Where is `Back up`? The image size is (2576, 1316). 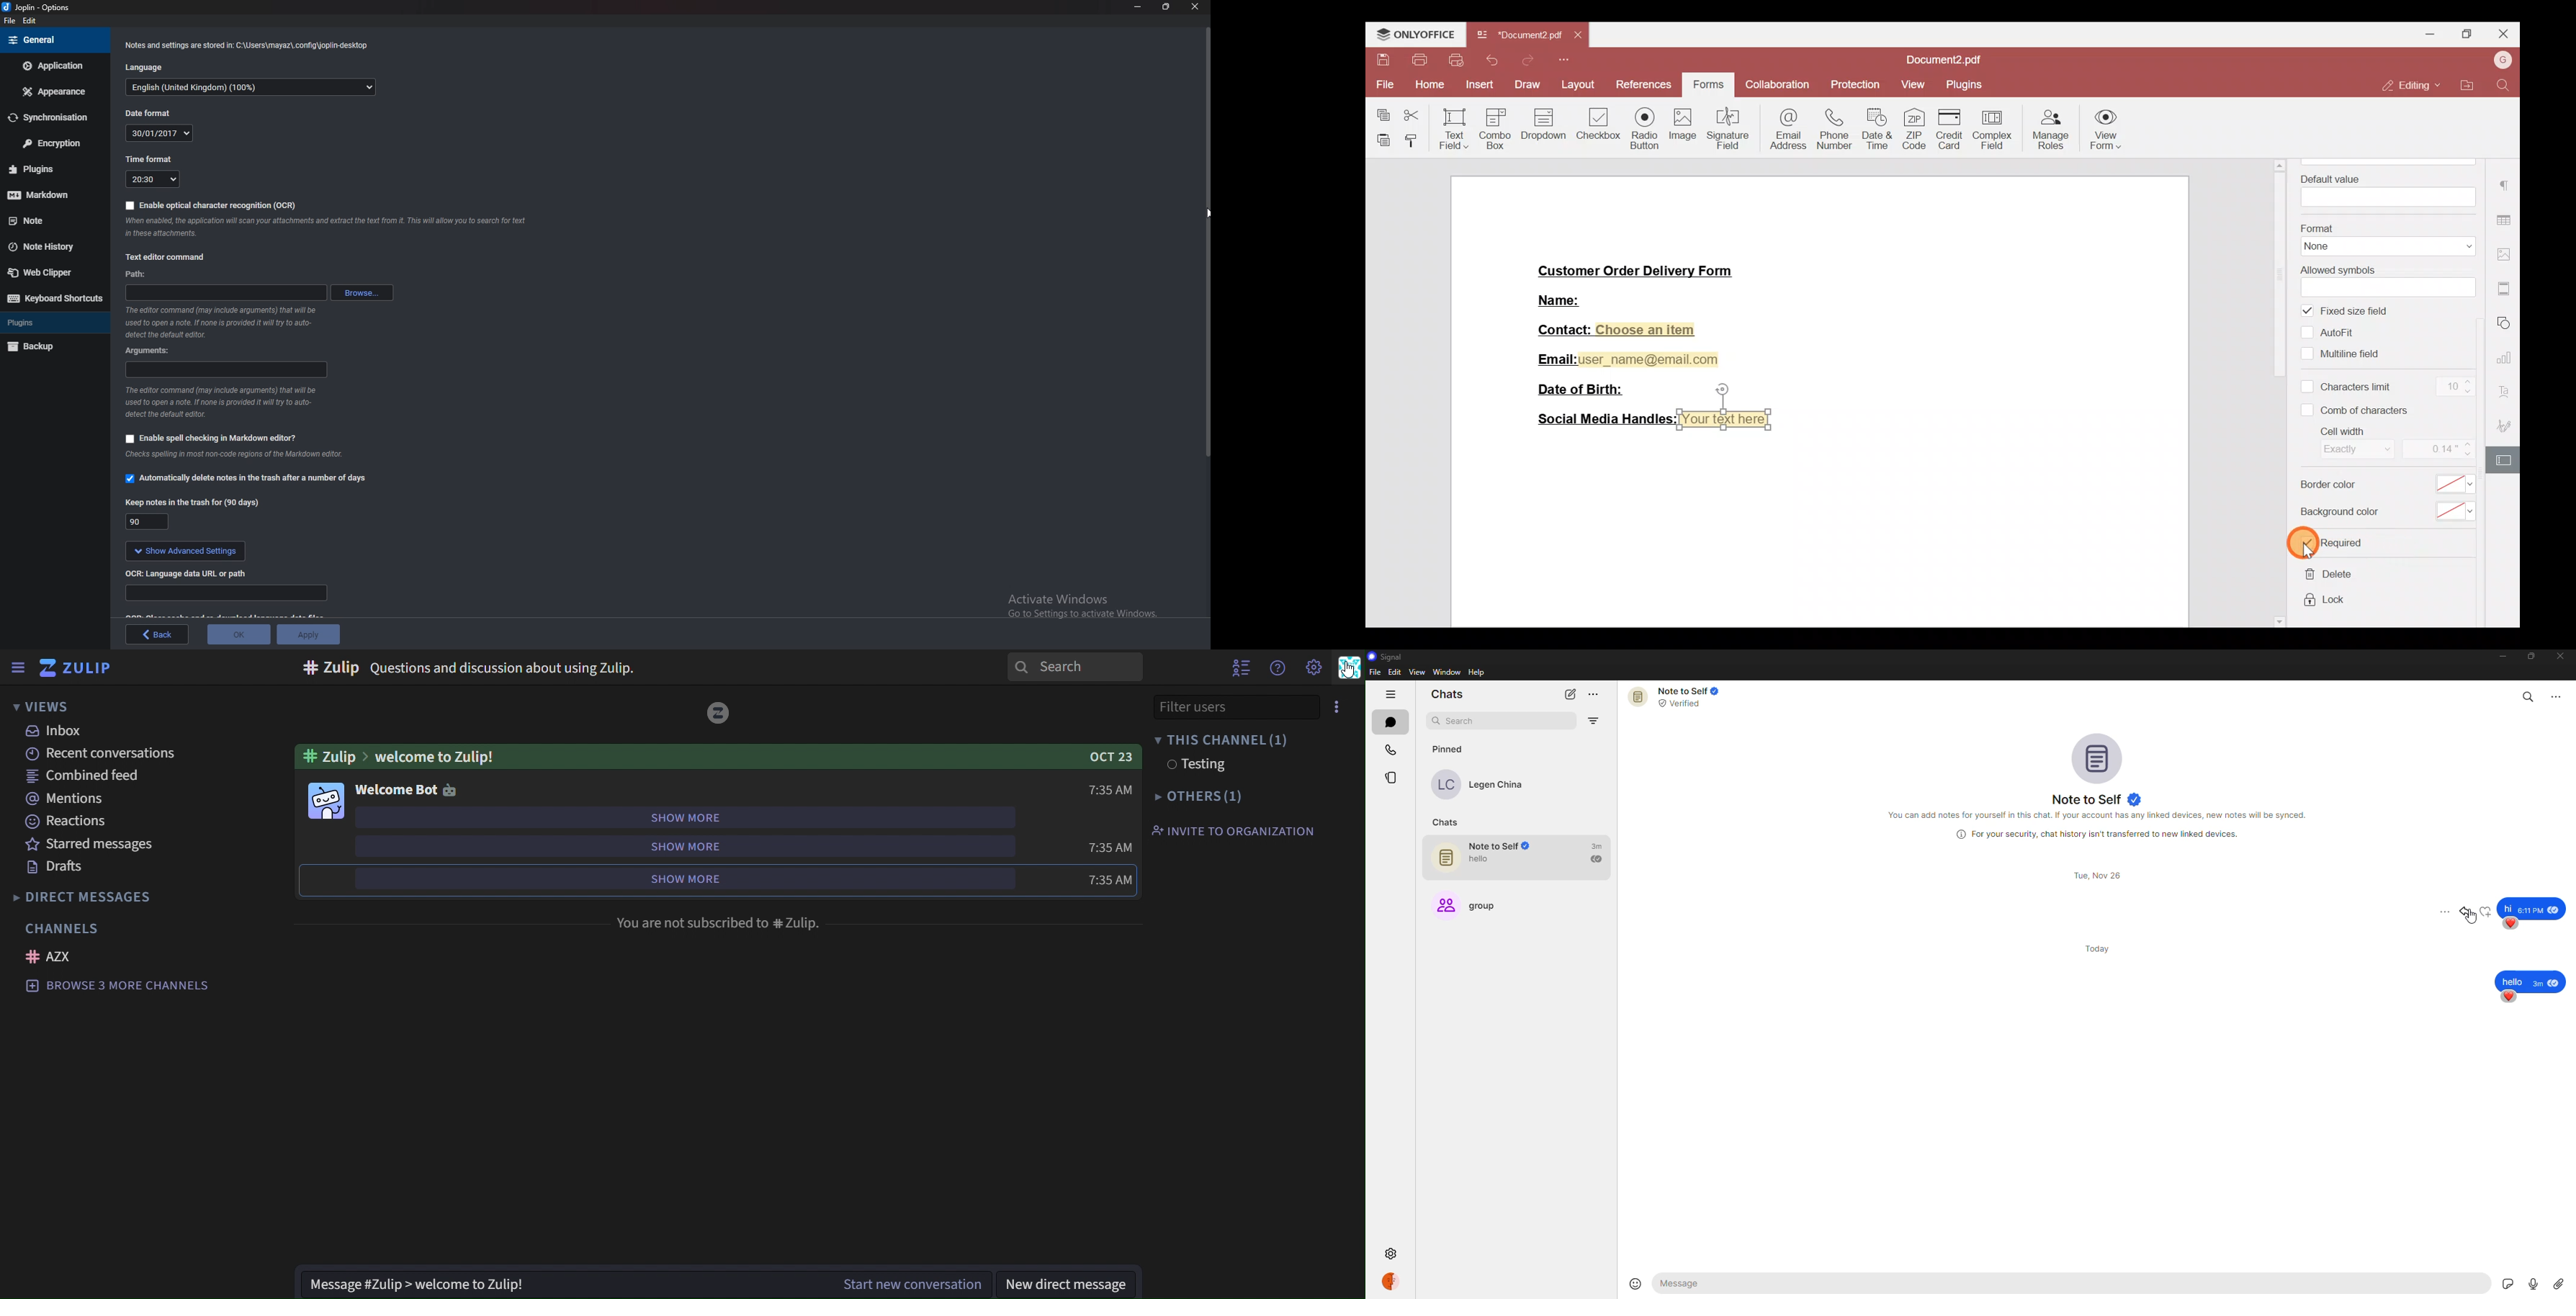
Back up is located at coordinates (46, 347).